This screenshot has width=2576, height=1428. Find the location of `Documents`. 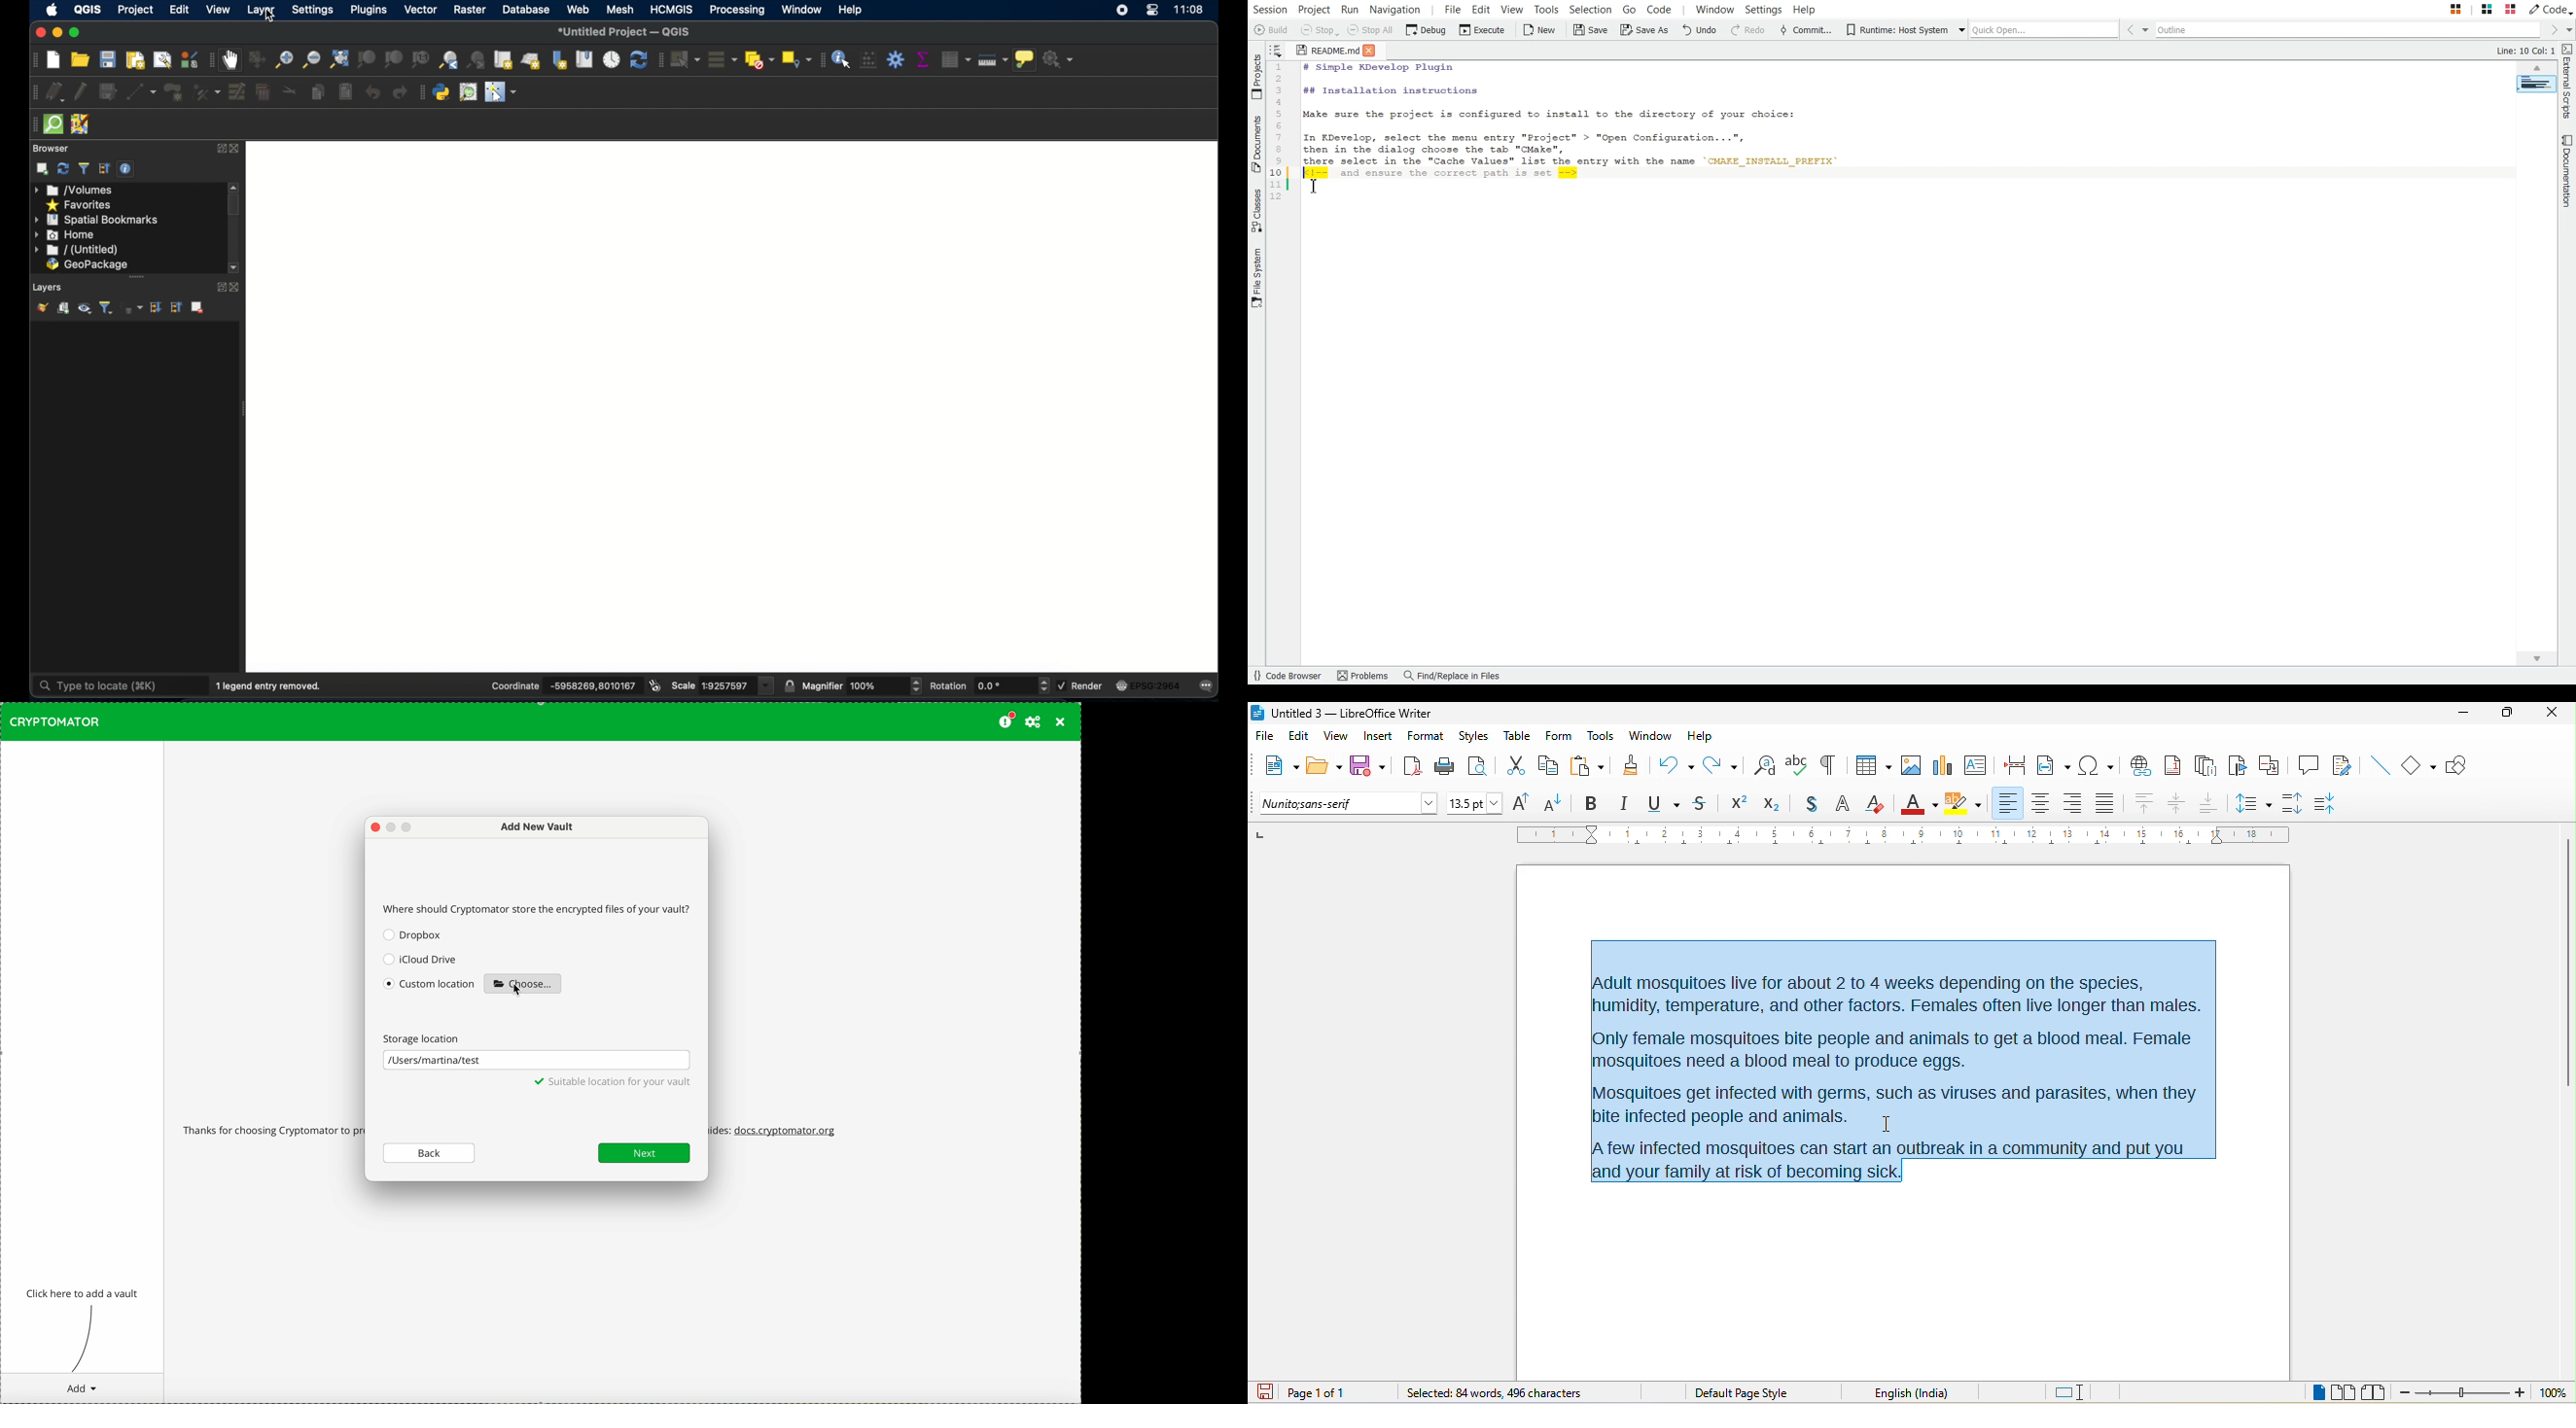

Documents is located at coordinates (1257, 144).